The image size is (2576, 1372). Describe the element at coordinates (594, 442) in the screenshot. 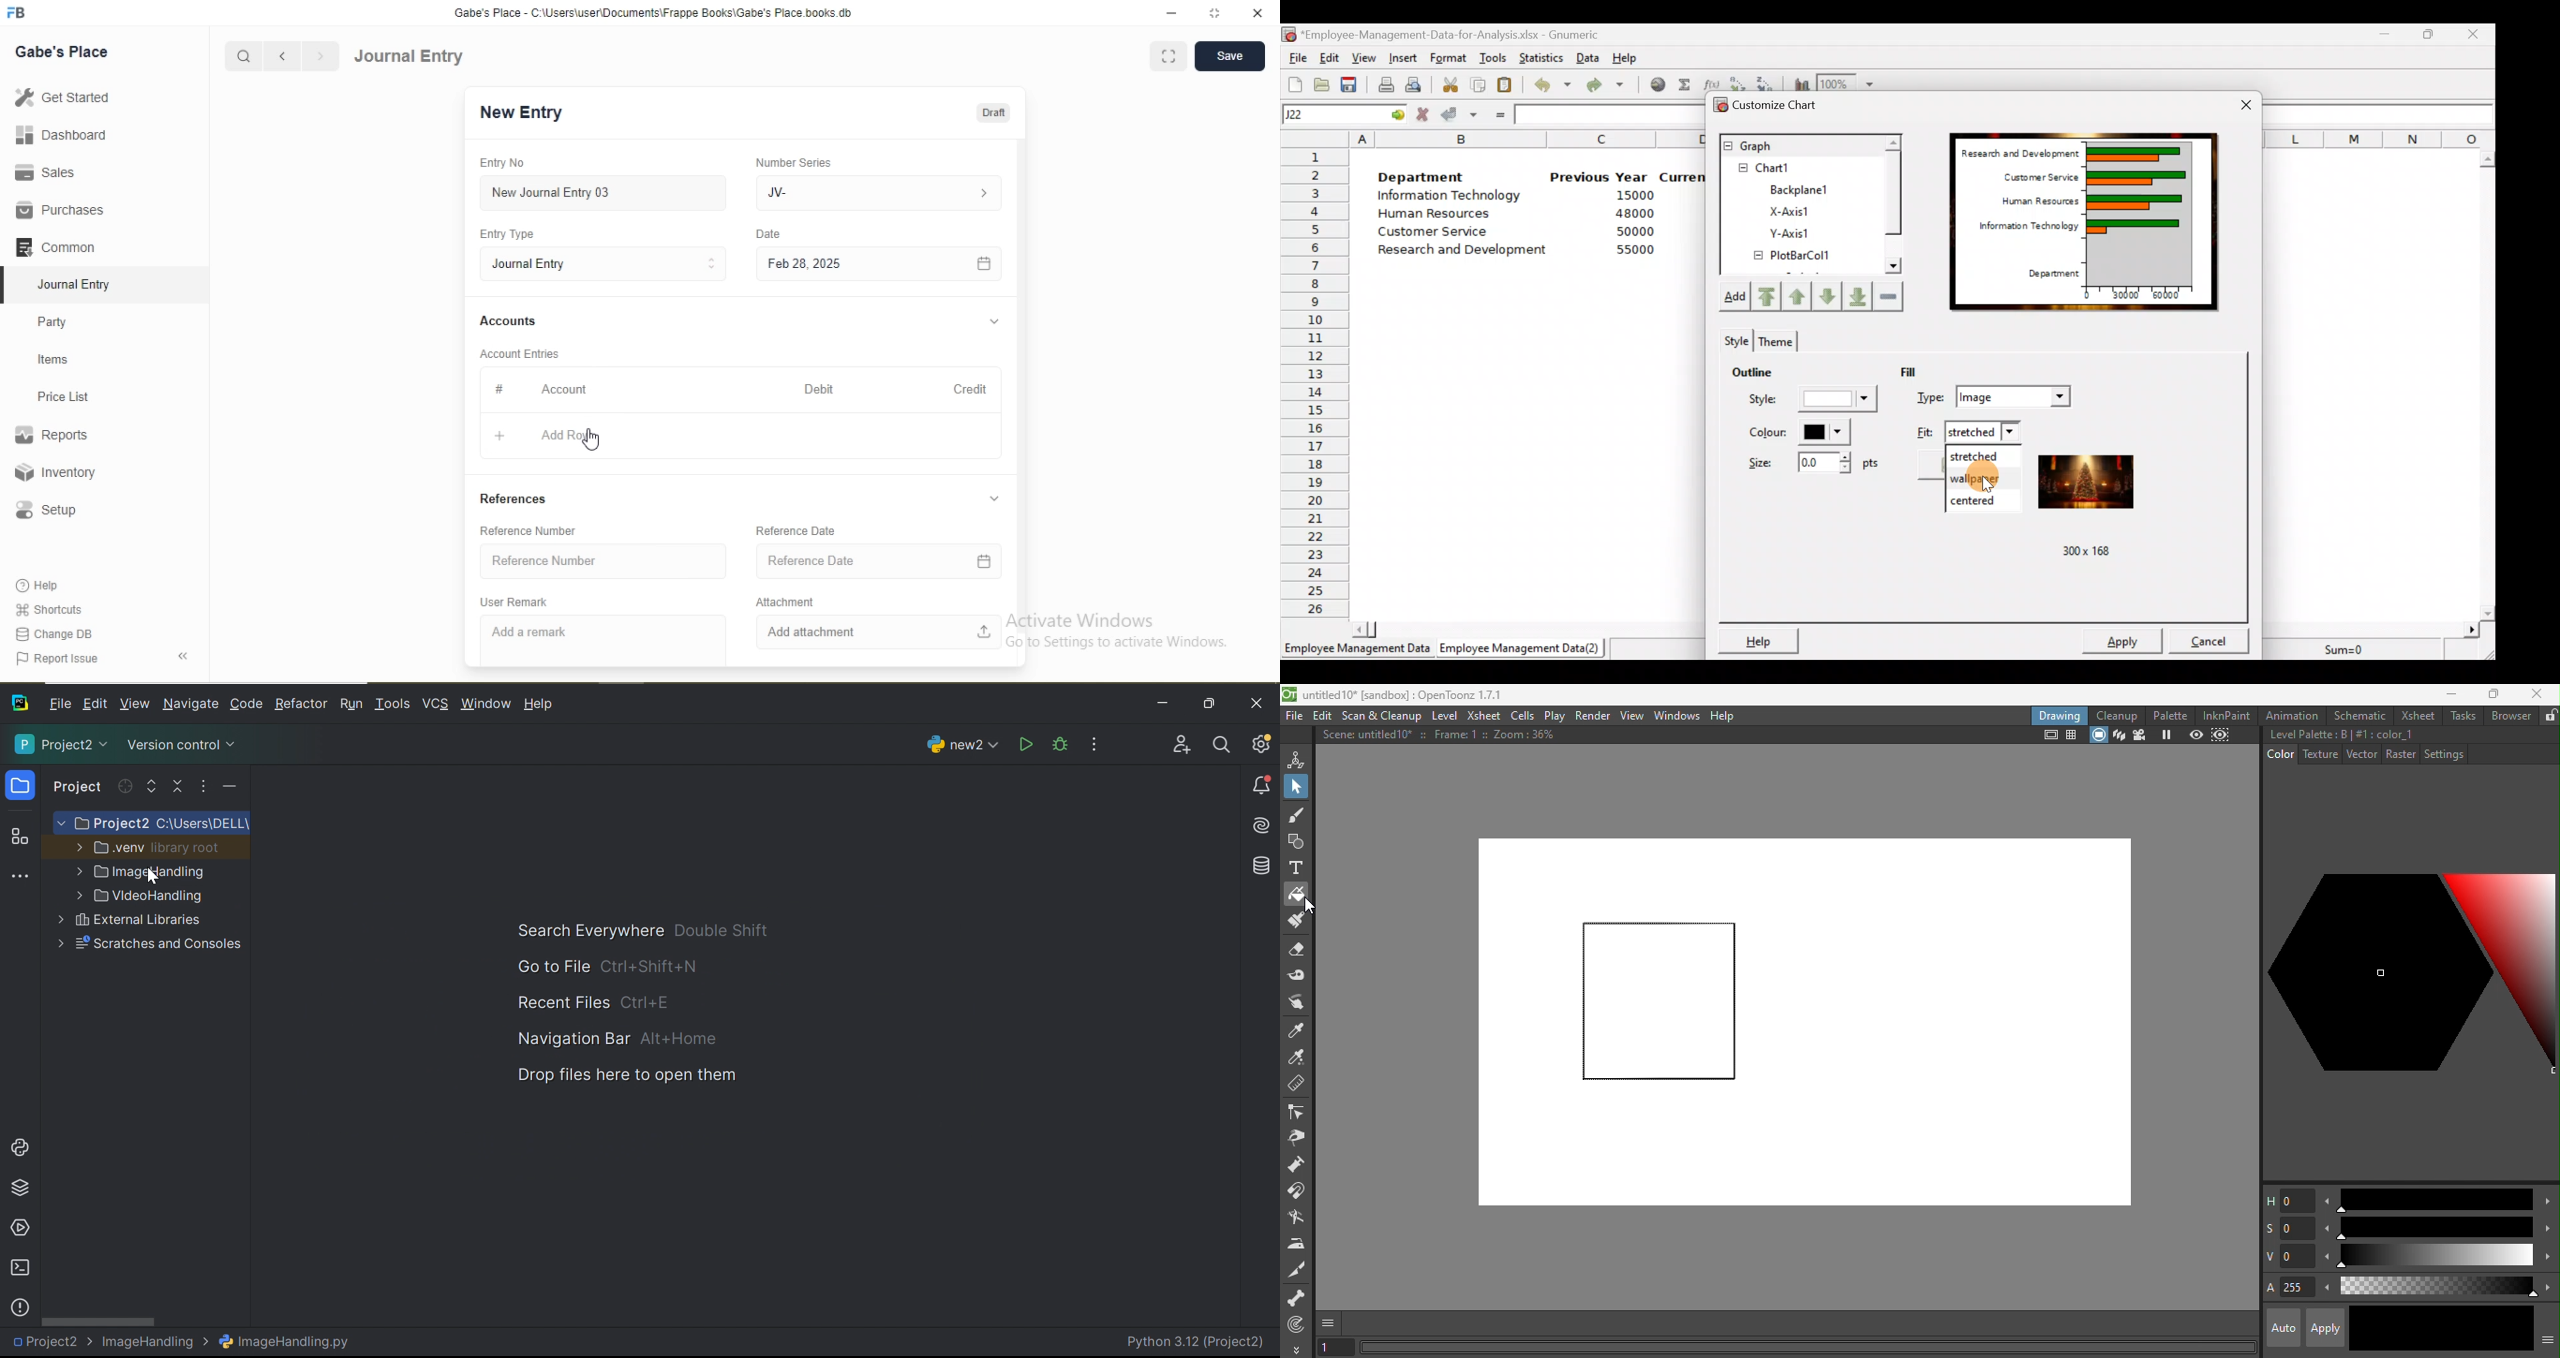

I see `Cursor` at that location.